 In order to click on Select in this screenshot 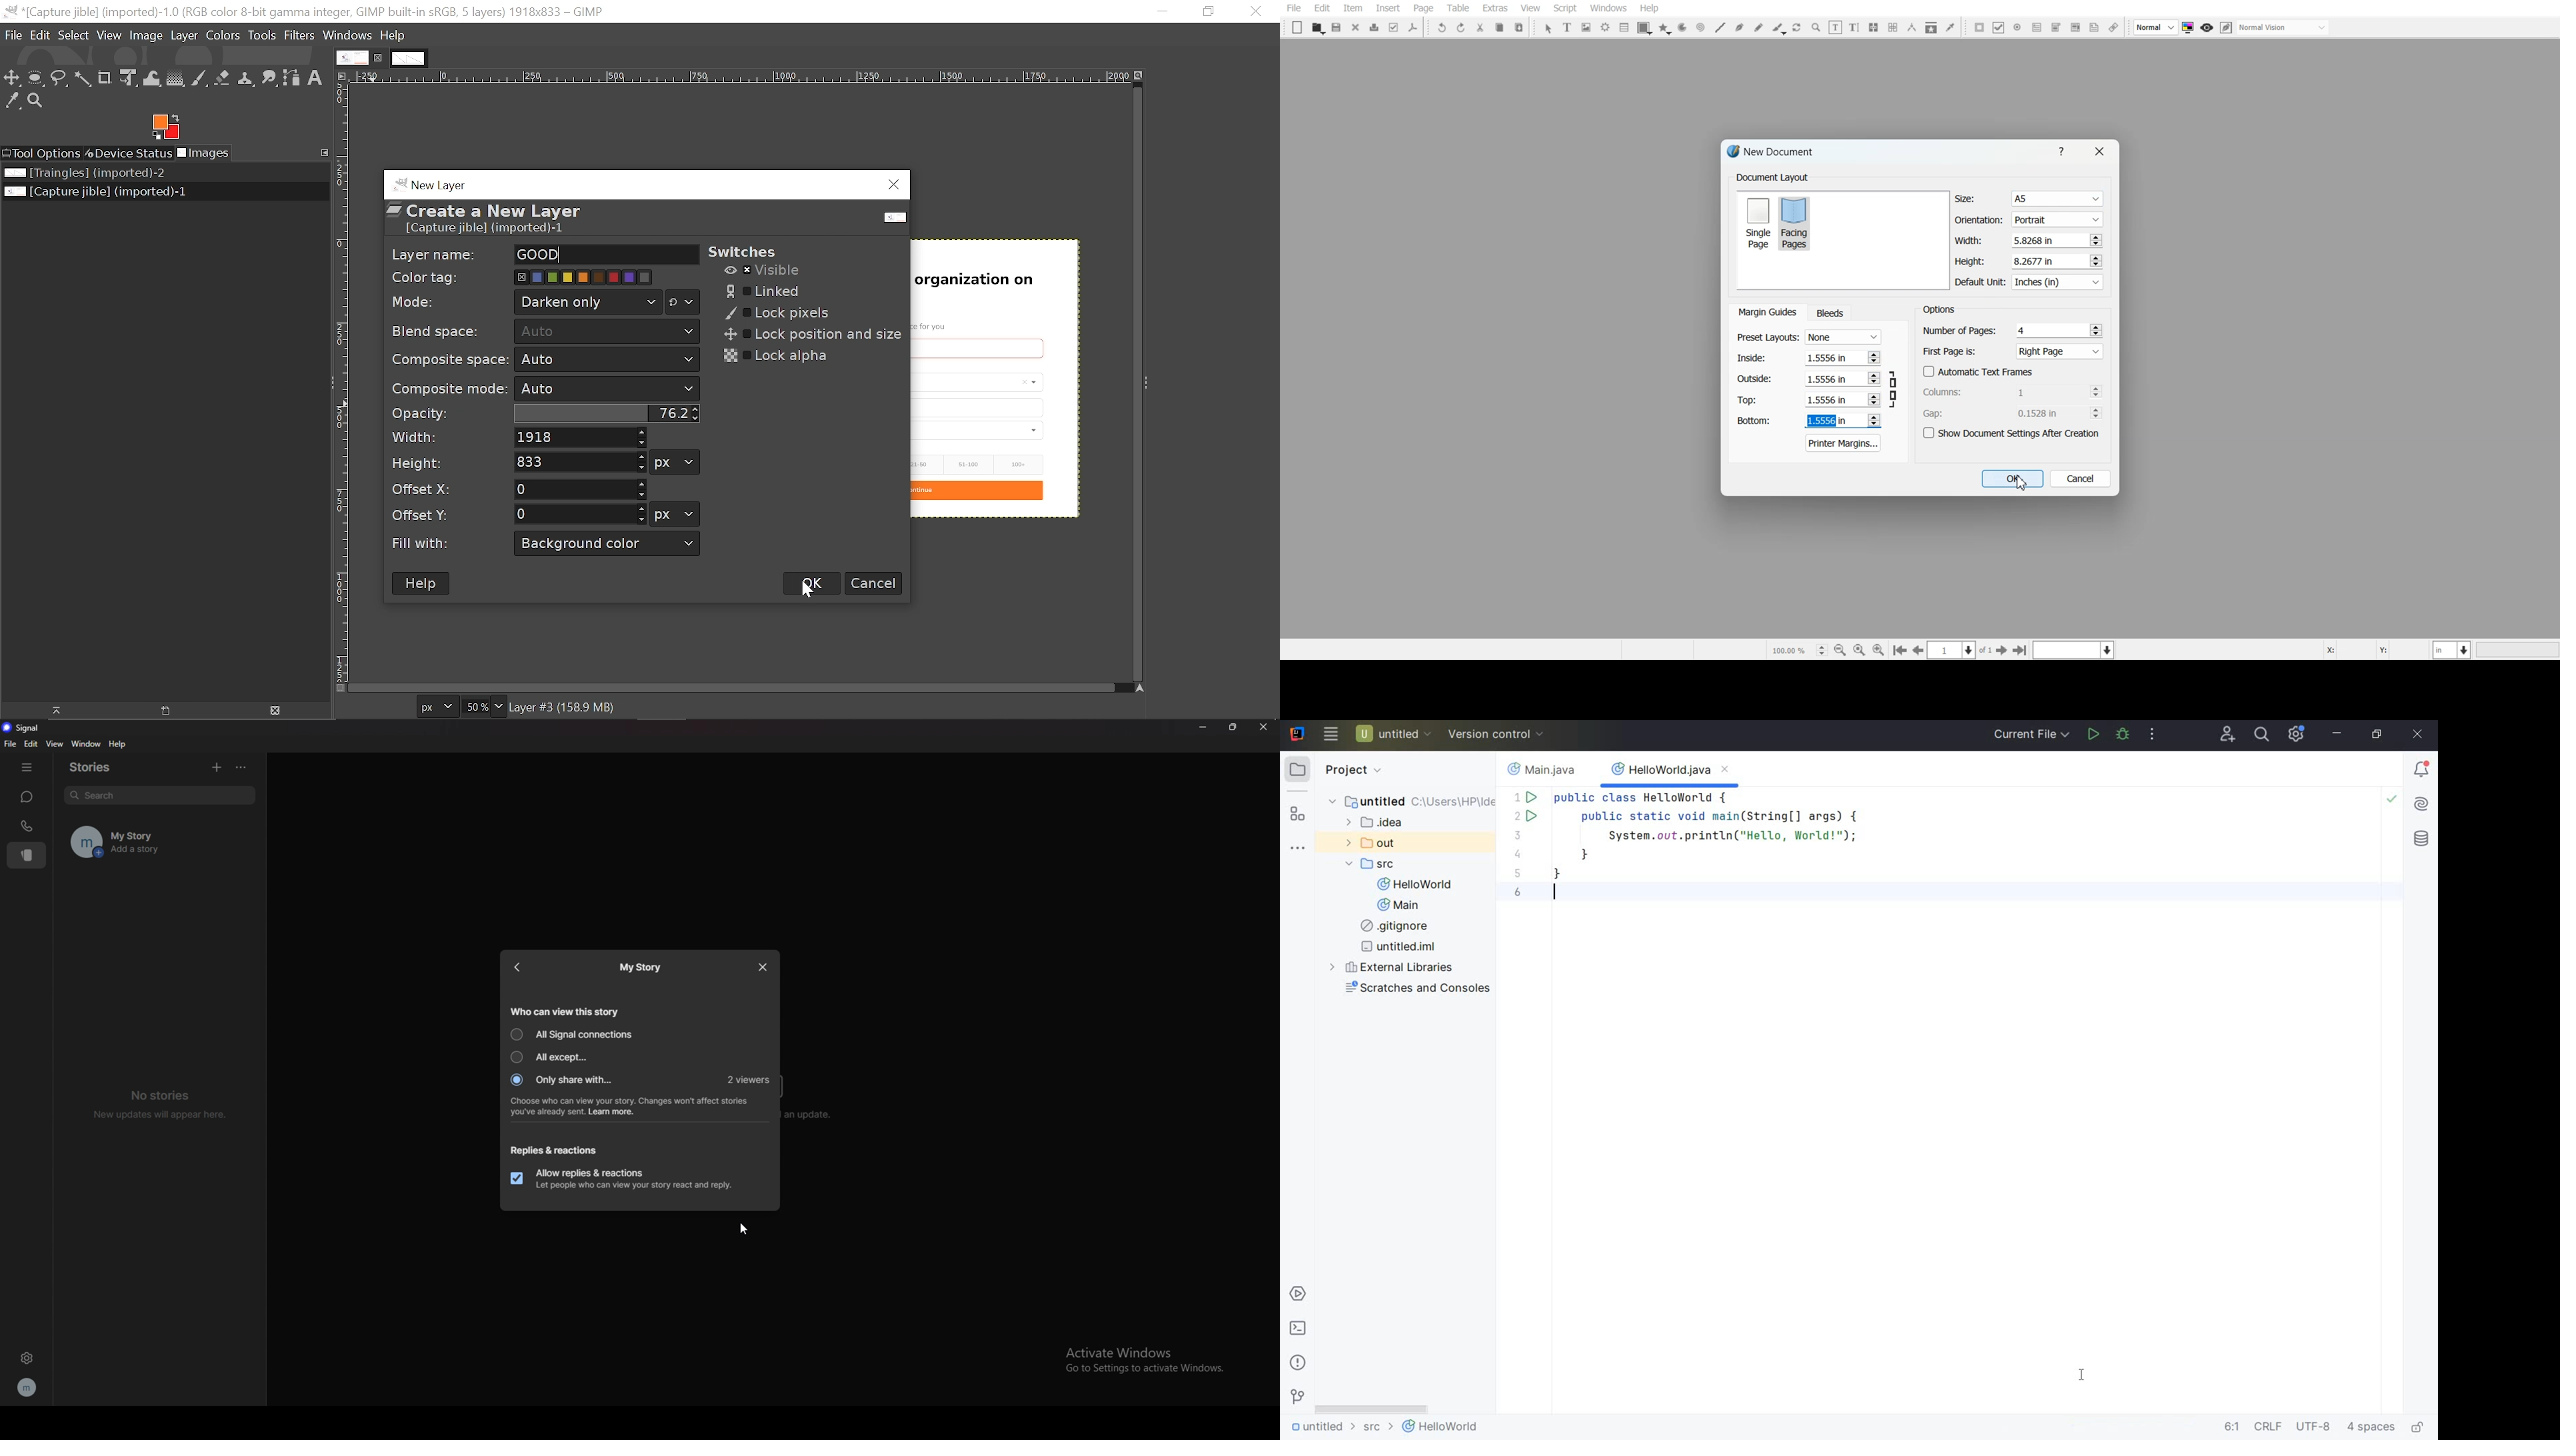, I will do `click(73, 36)`.